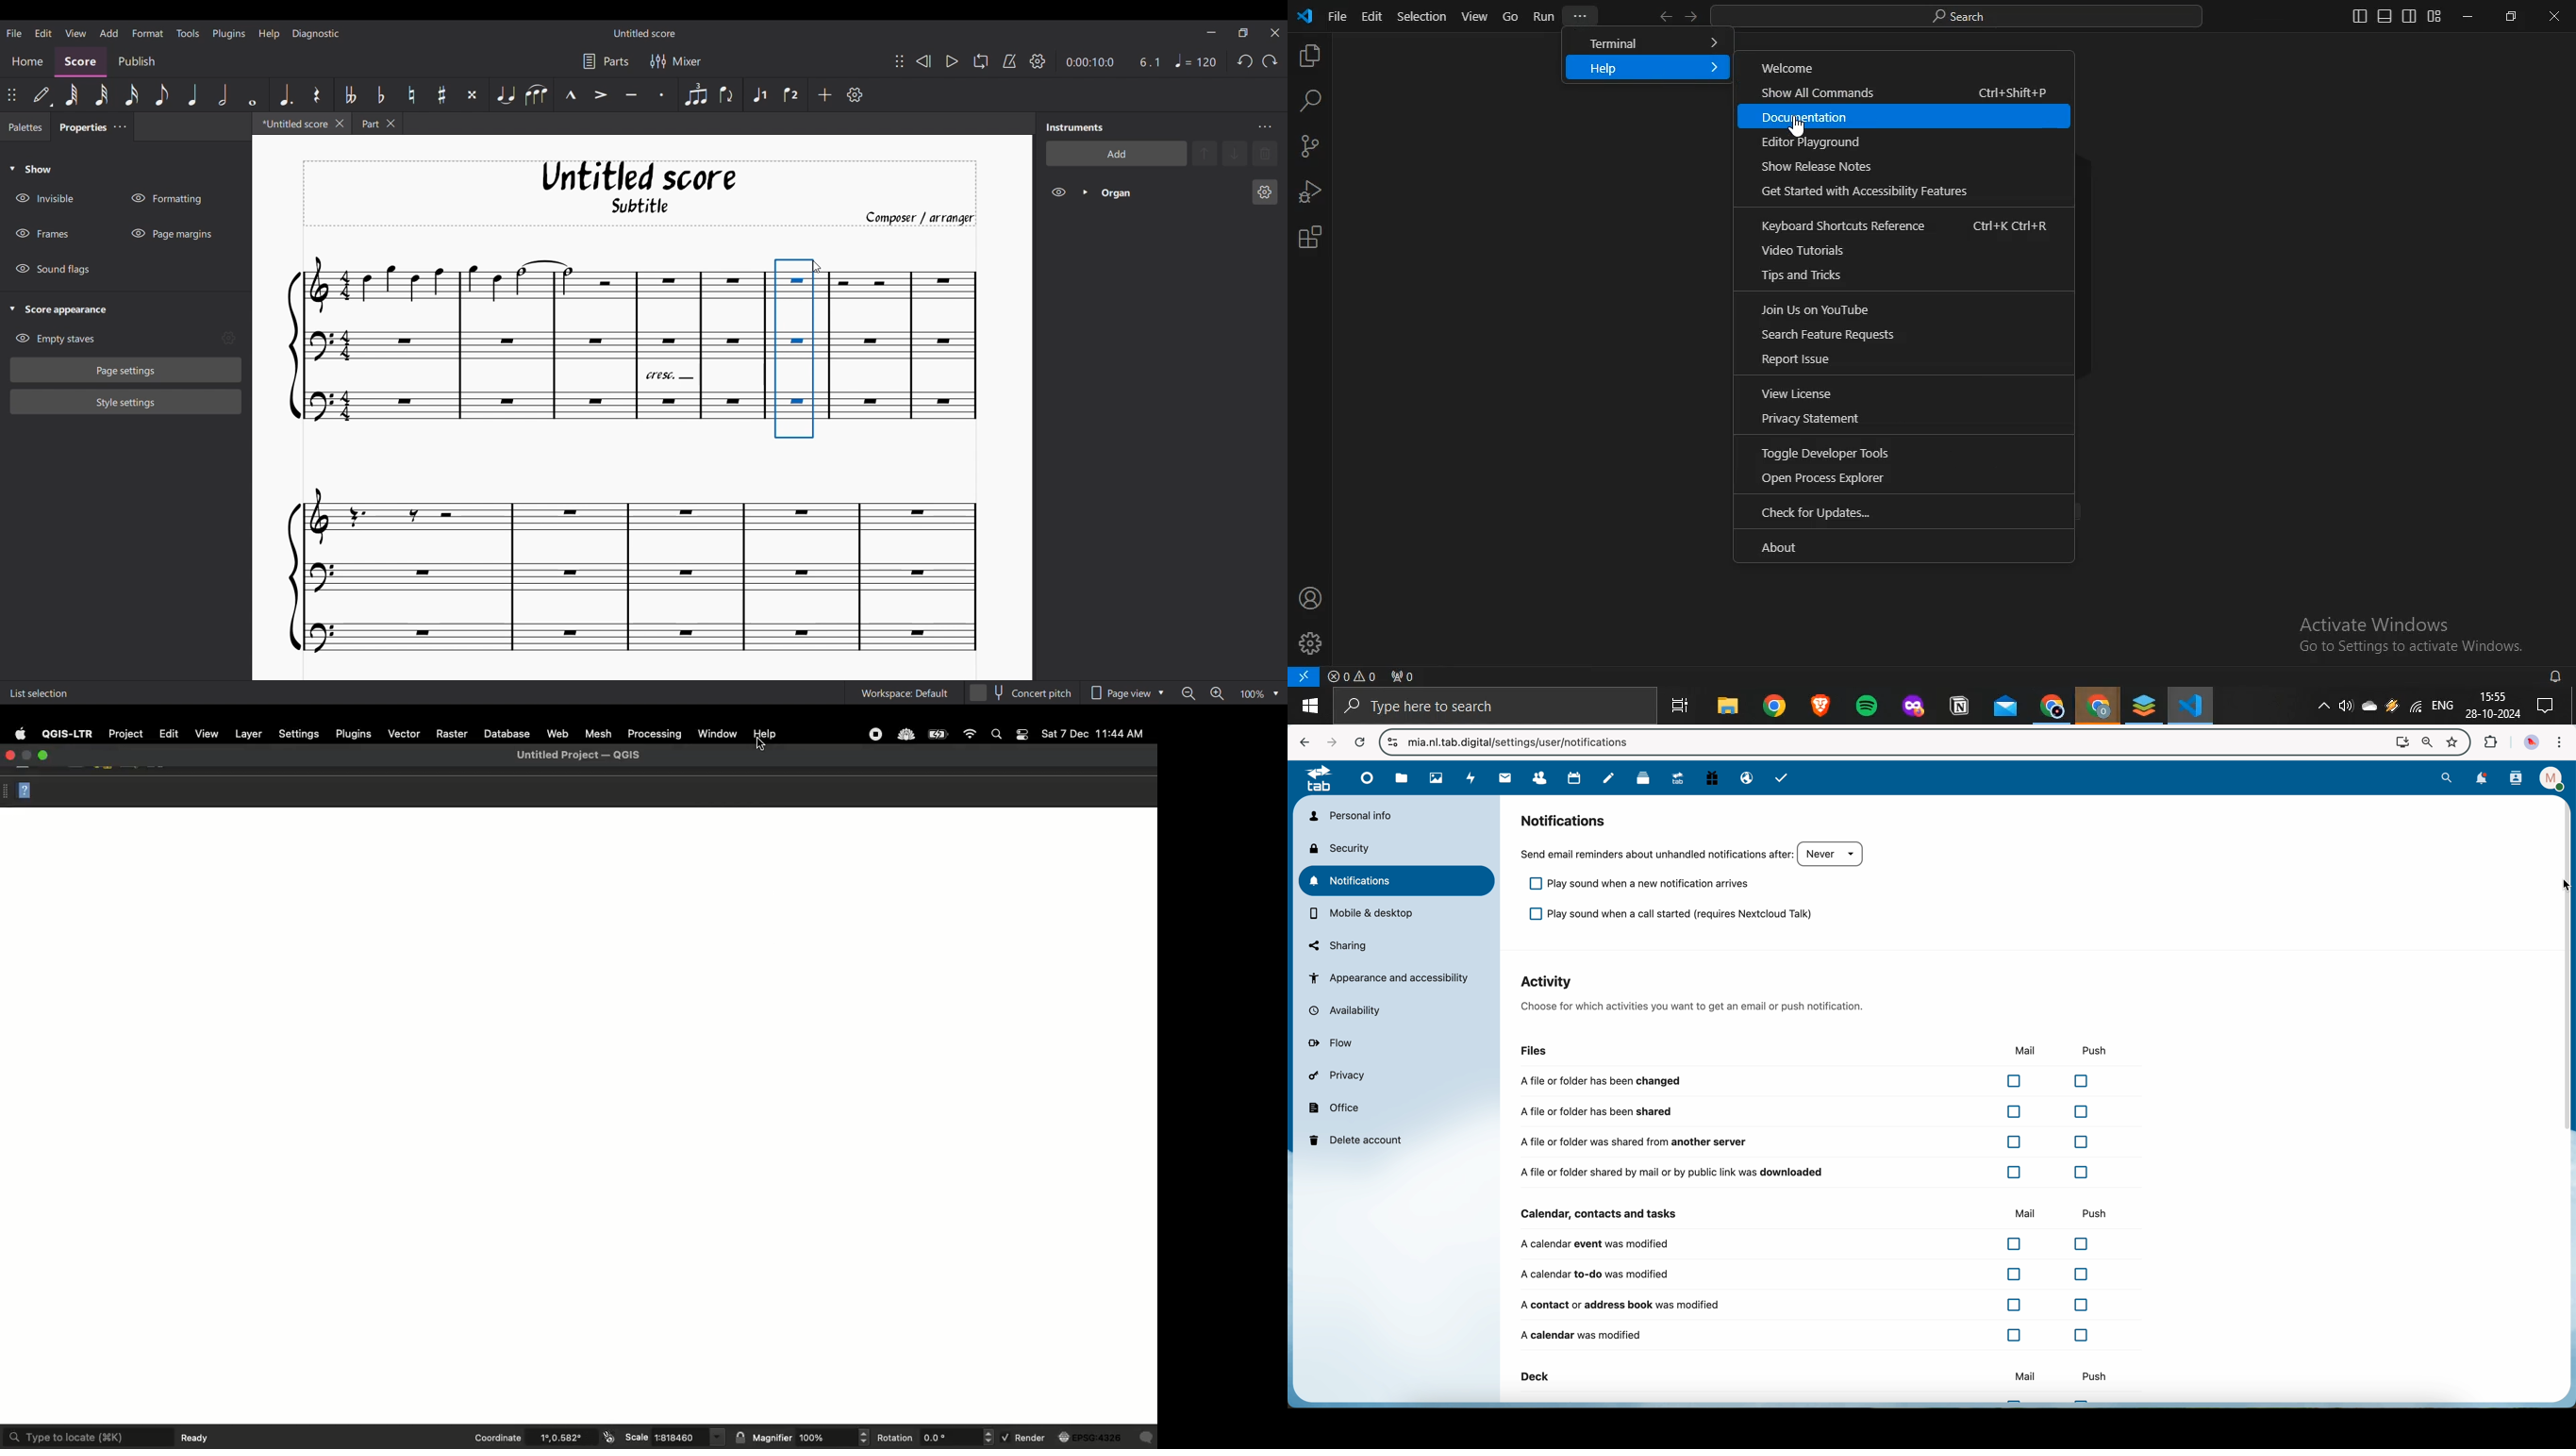 The height and width of the screenshot is (1456, 2576). What do you see at coordinates (569, 95) in the screenshot?
I see `Marcato` at bounding box center [569, 95].